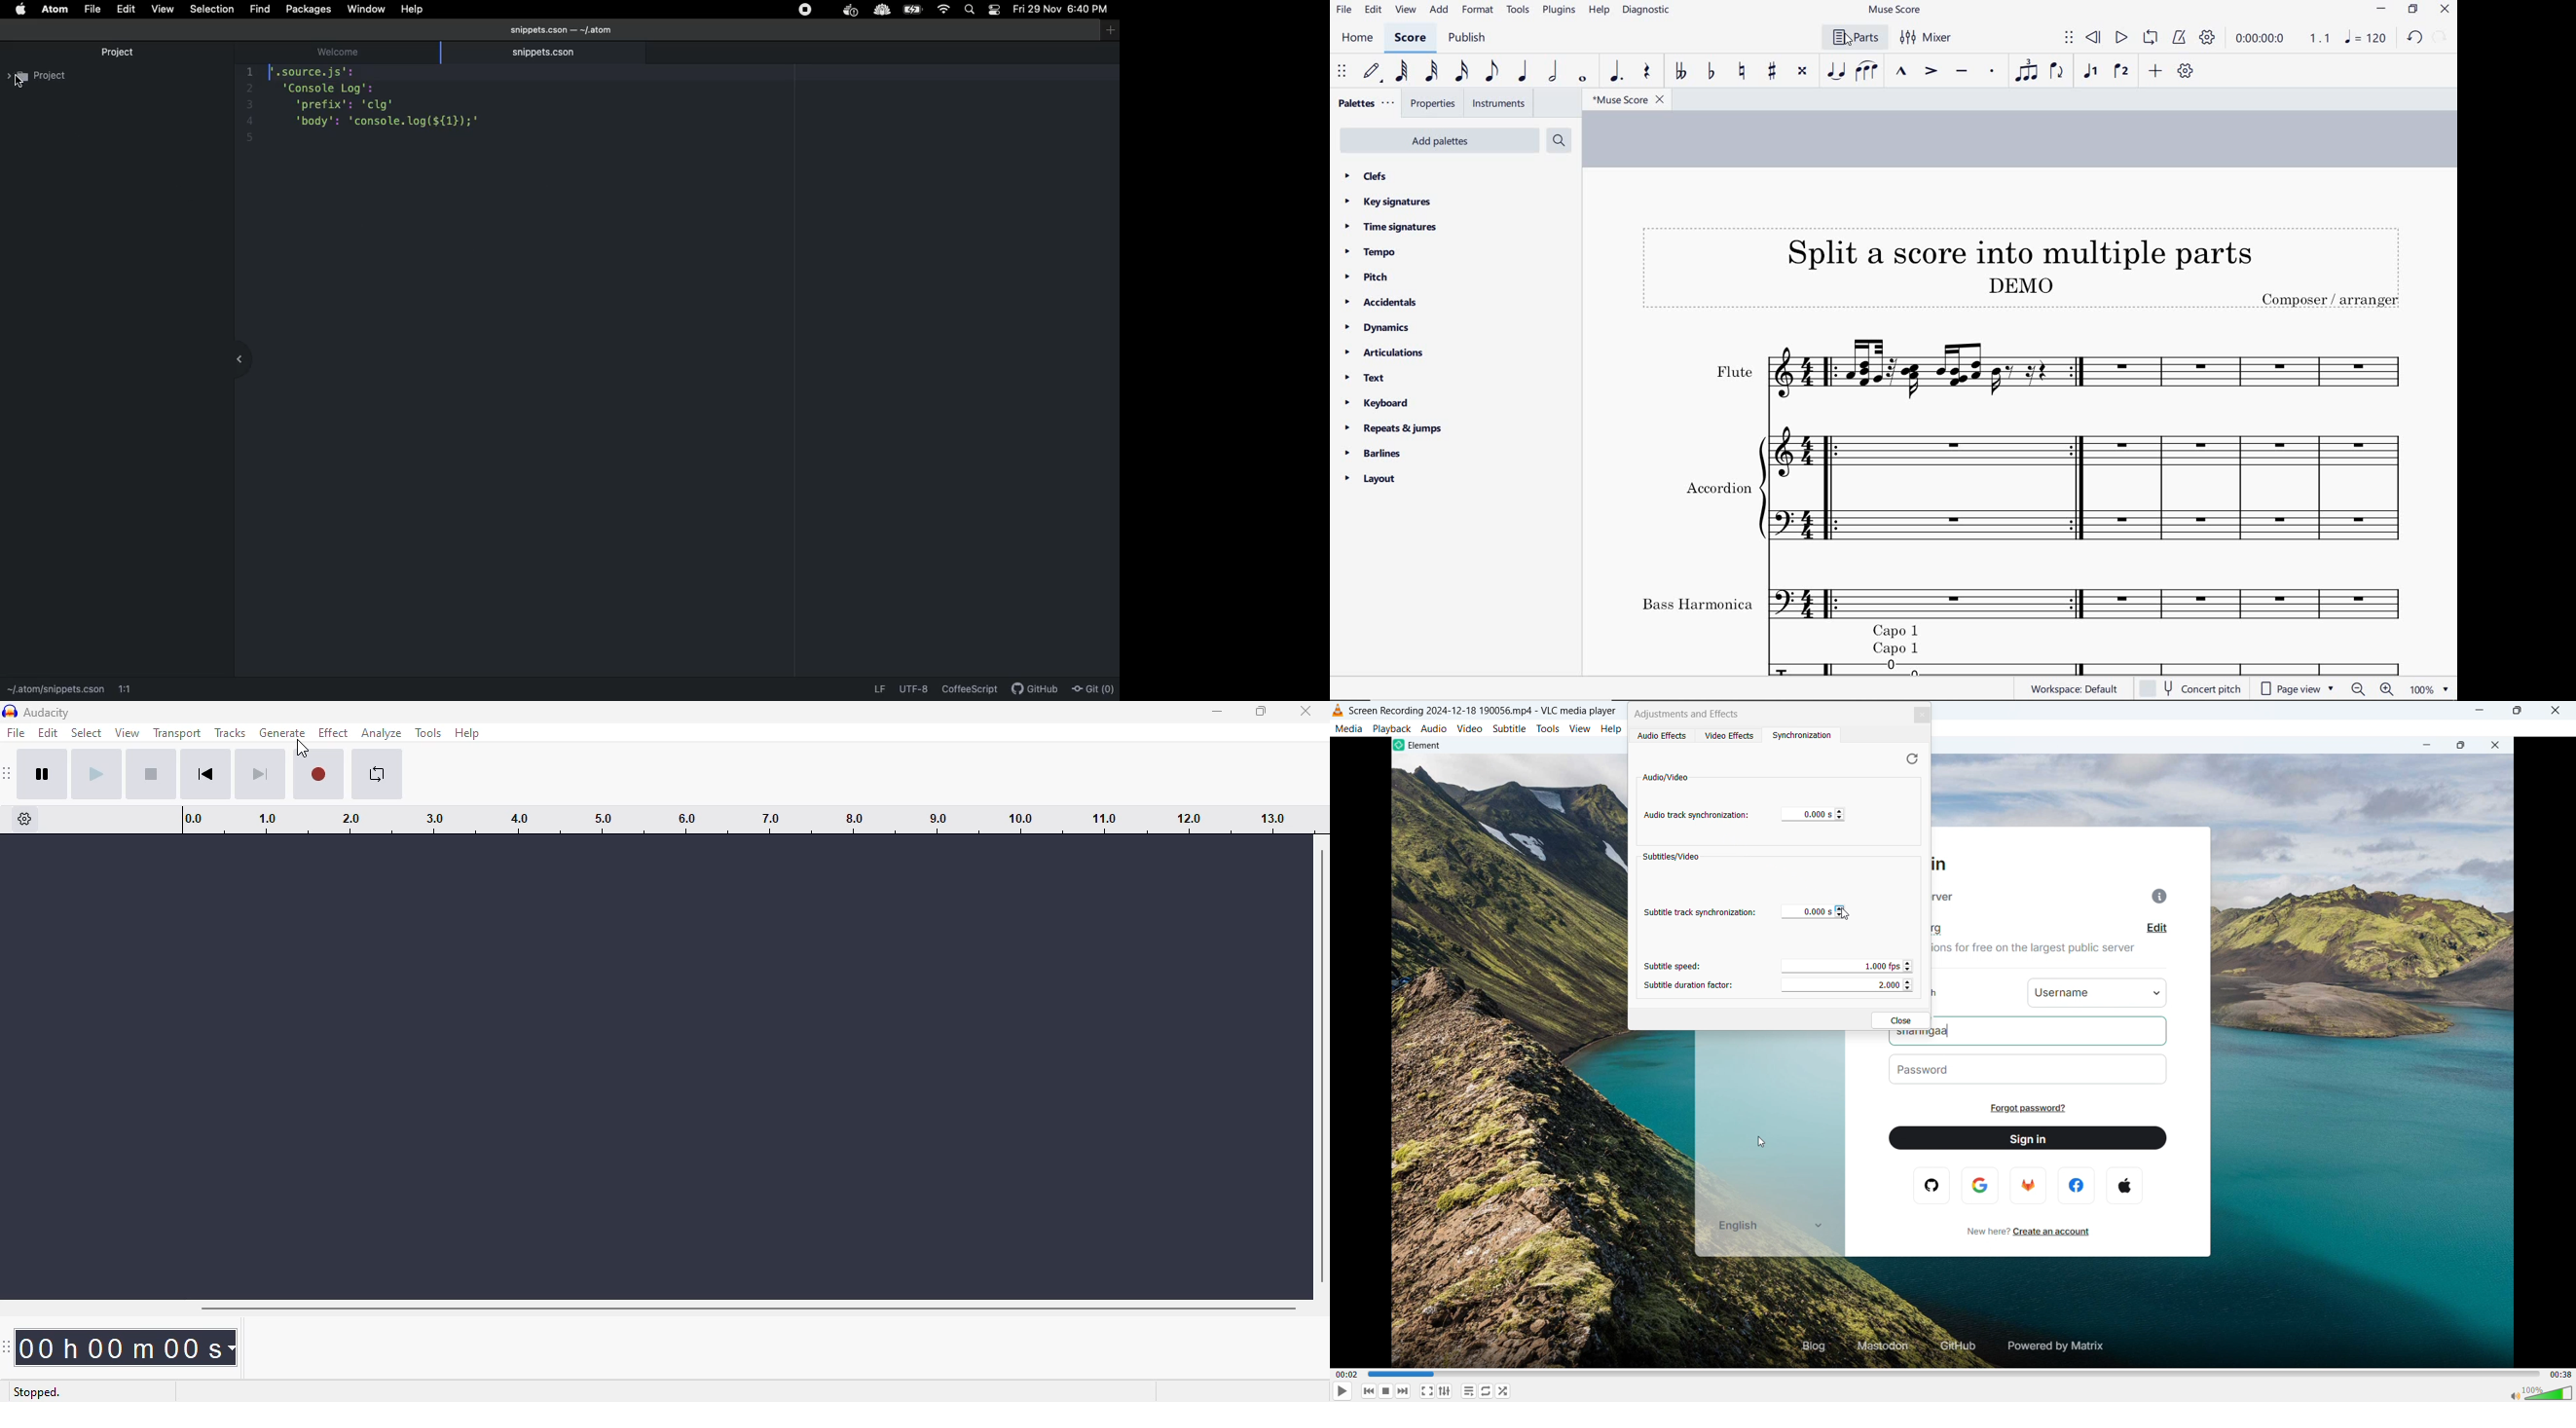 The width and height of the screenshot is (2576, 1428). What do you see at coordinates (55, 689) in the screenshot?
I see `path` at bounding box center [55, 689].